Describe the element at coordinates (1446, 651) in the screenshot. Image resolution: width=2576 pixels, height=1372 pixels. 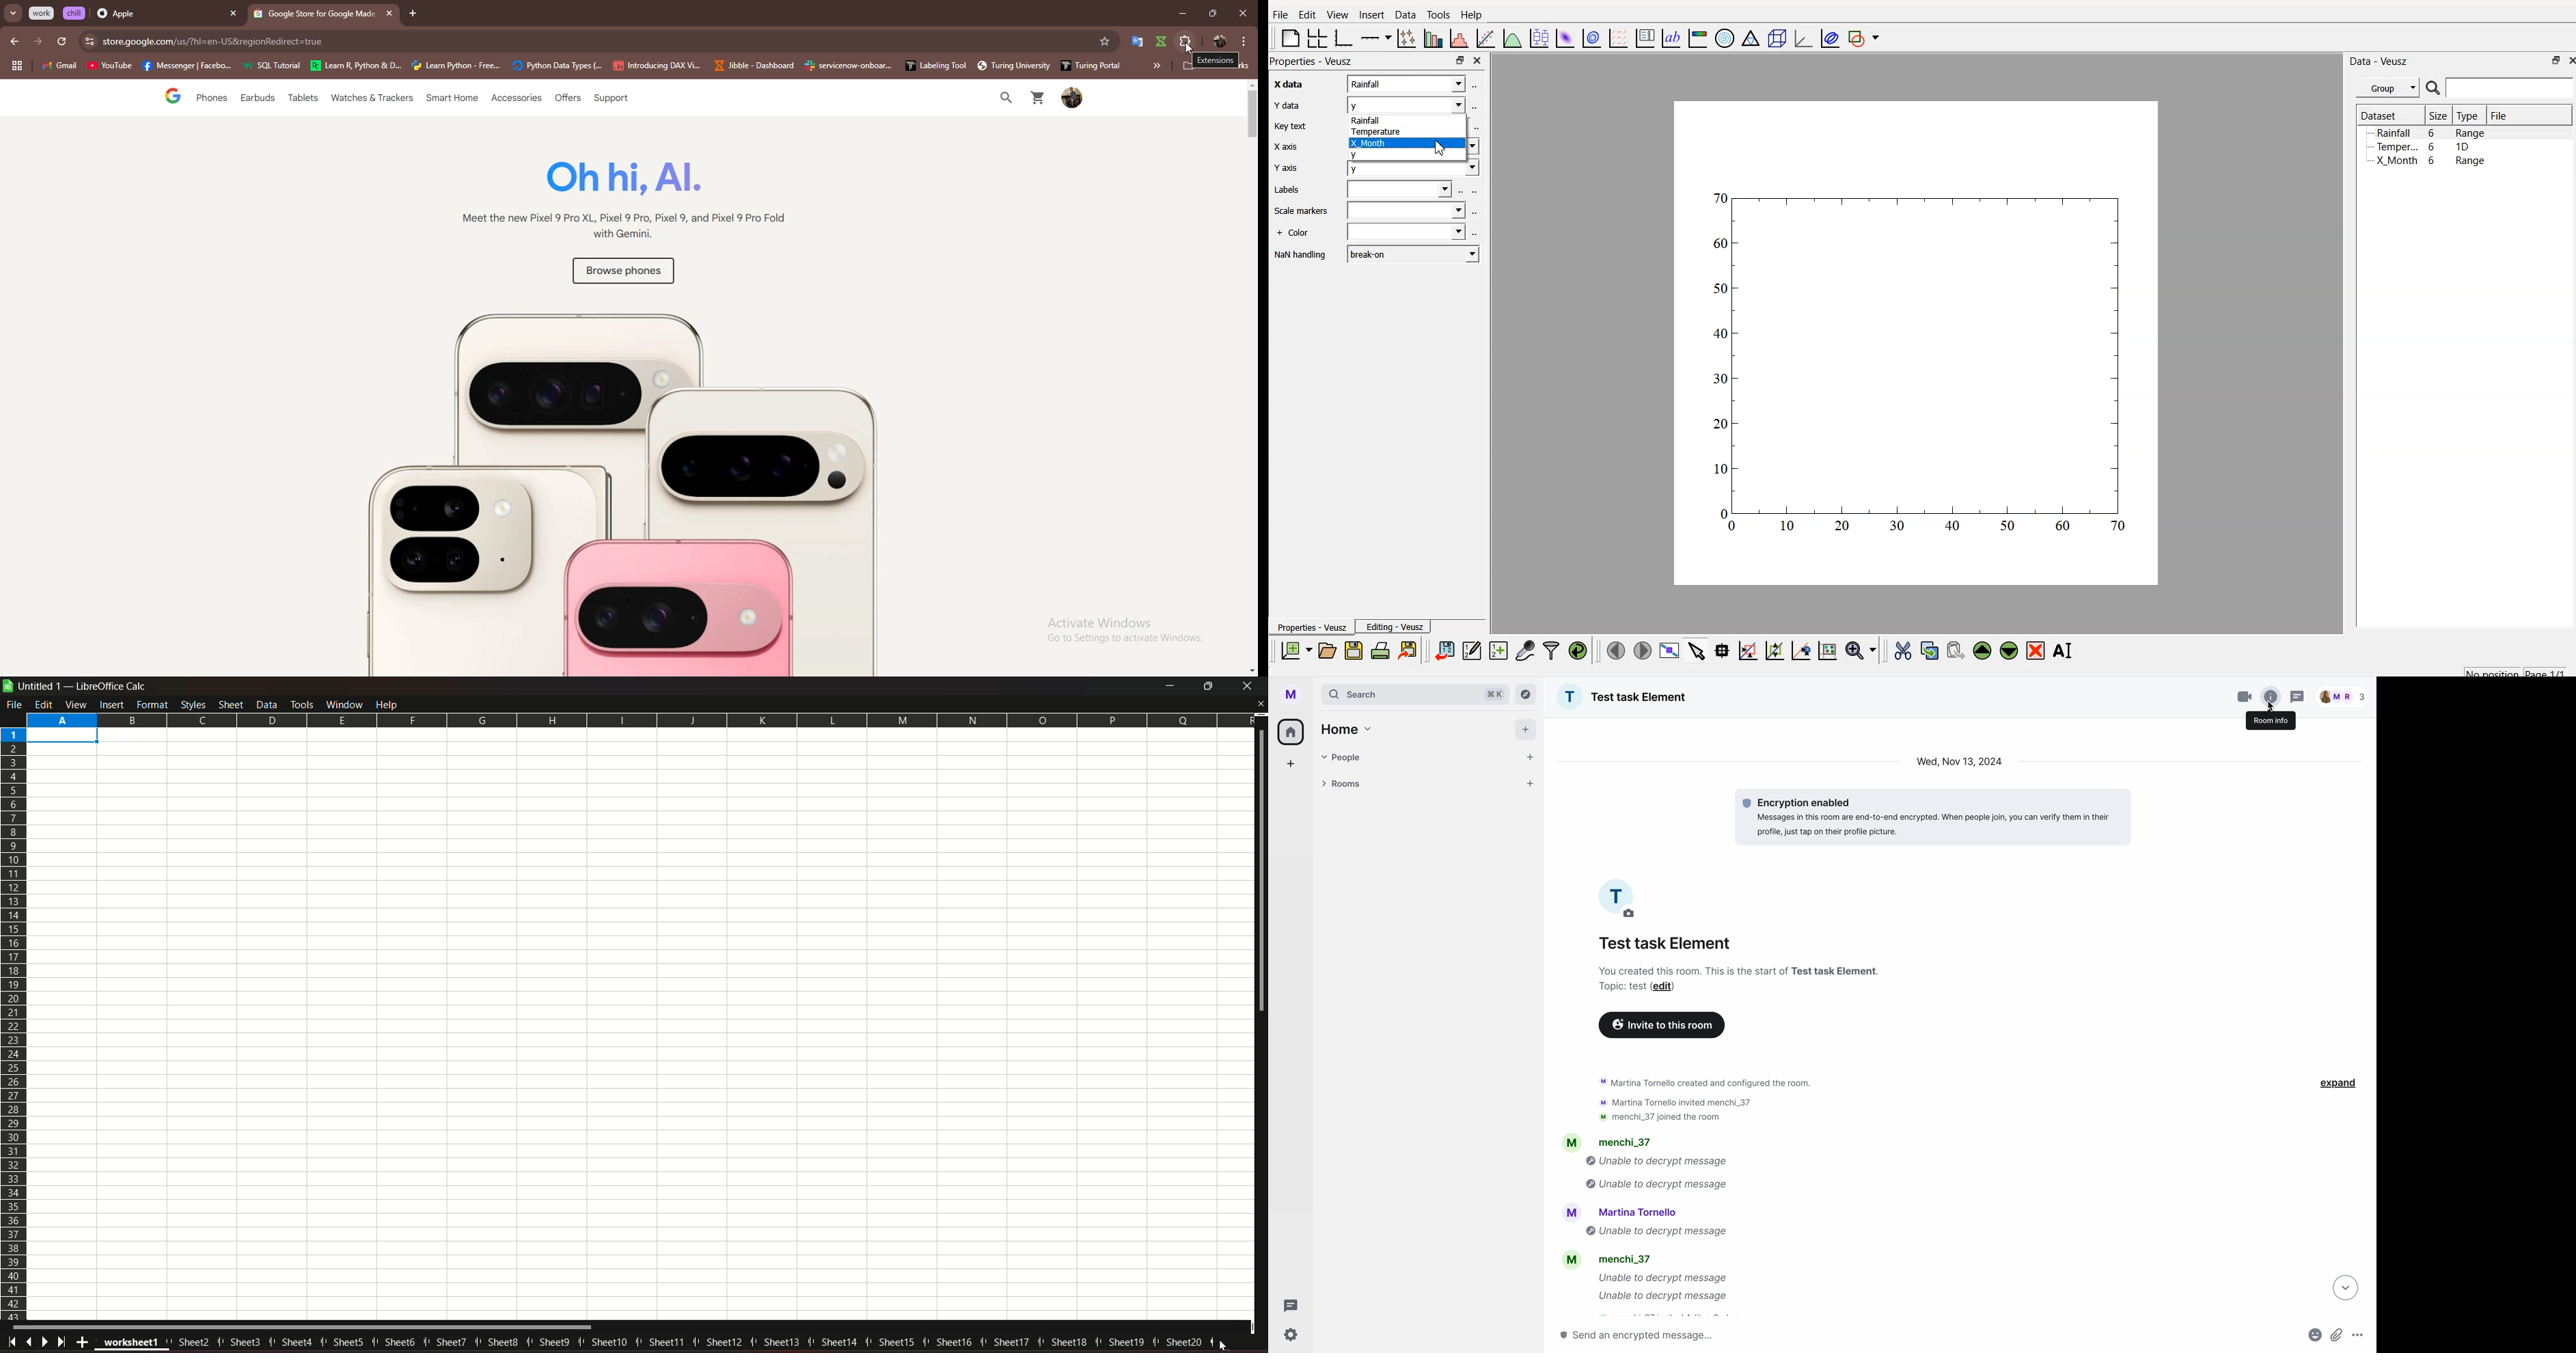
I see `import data` at that location.